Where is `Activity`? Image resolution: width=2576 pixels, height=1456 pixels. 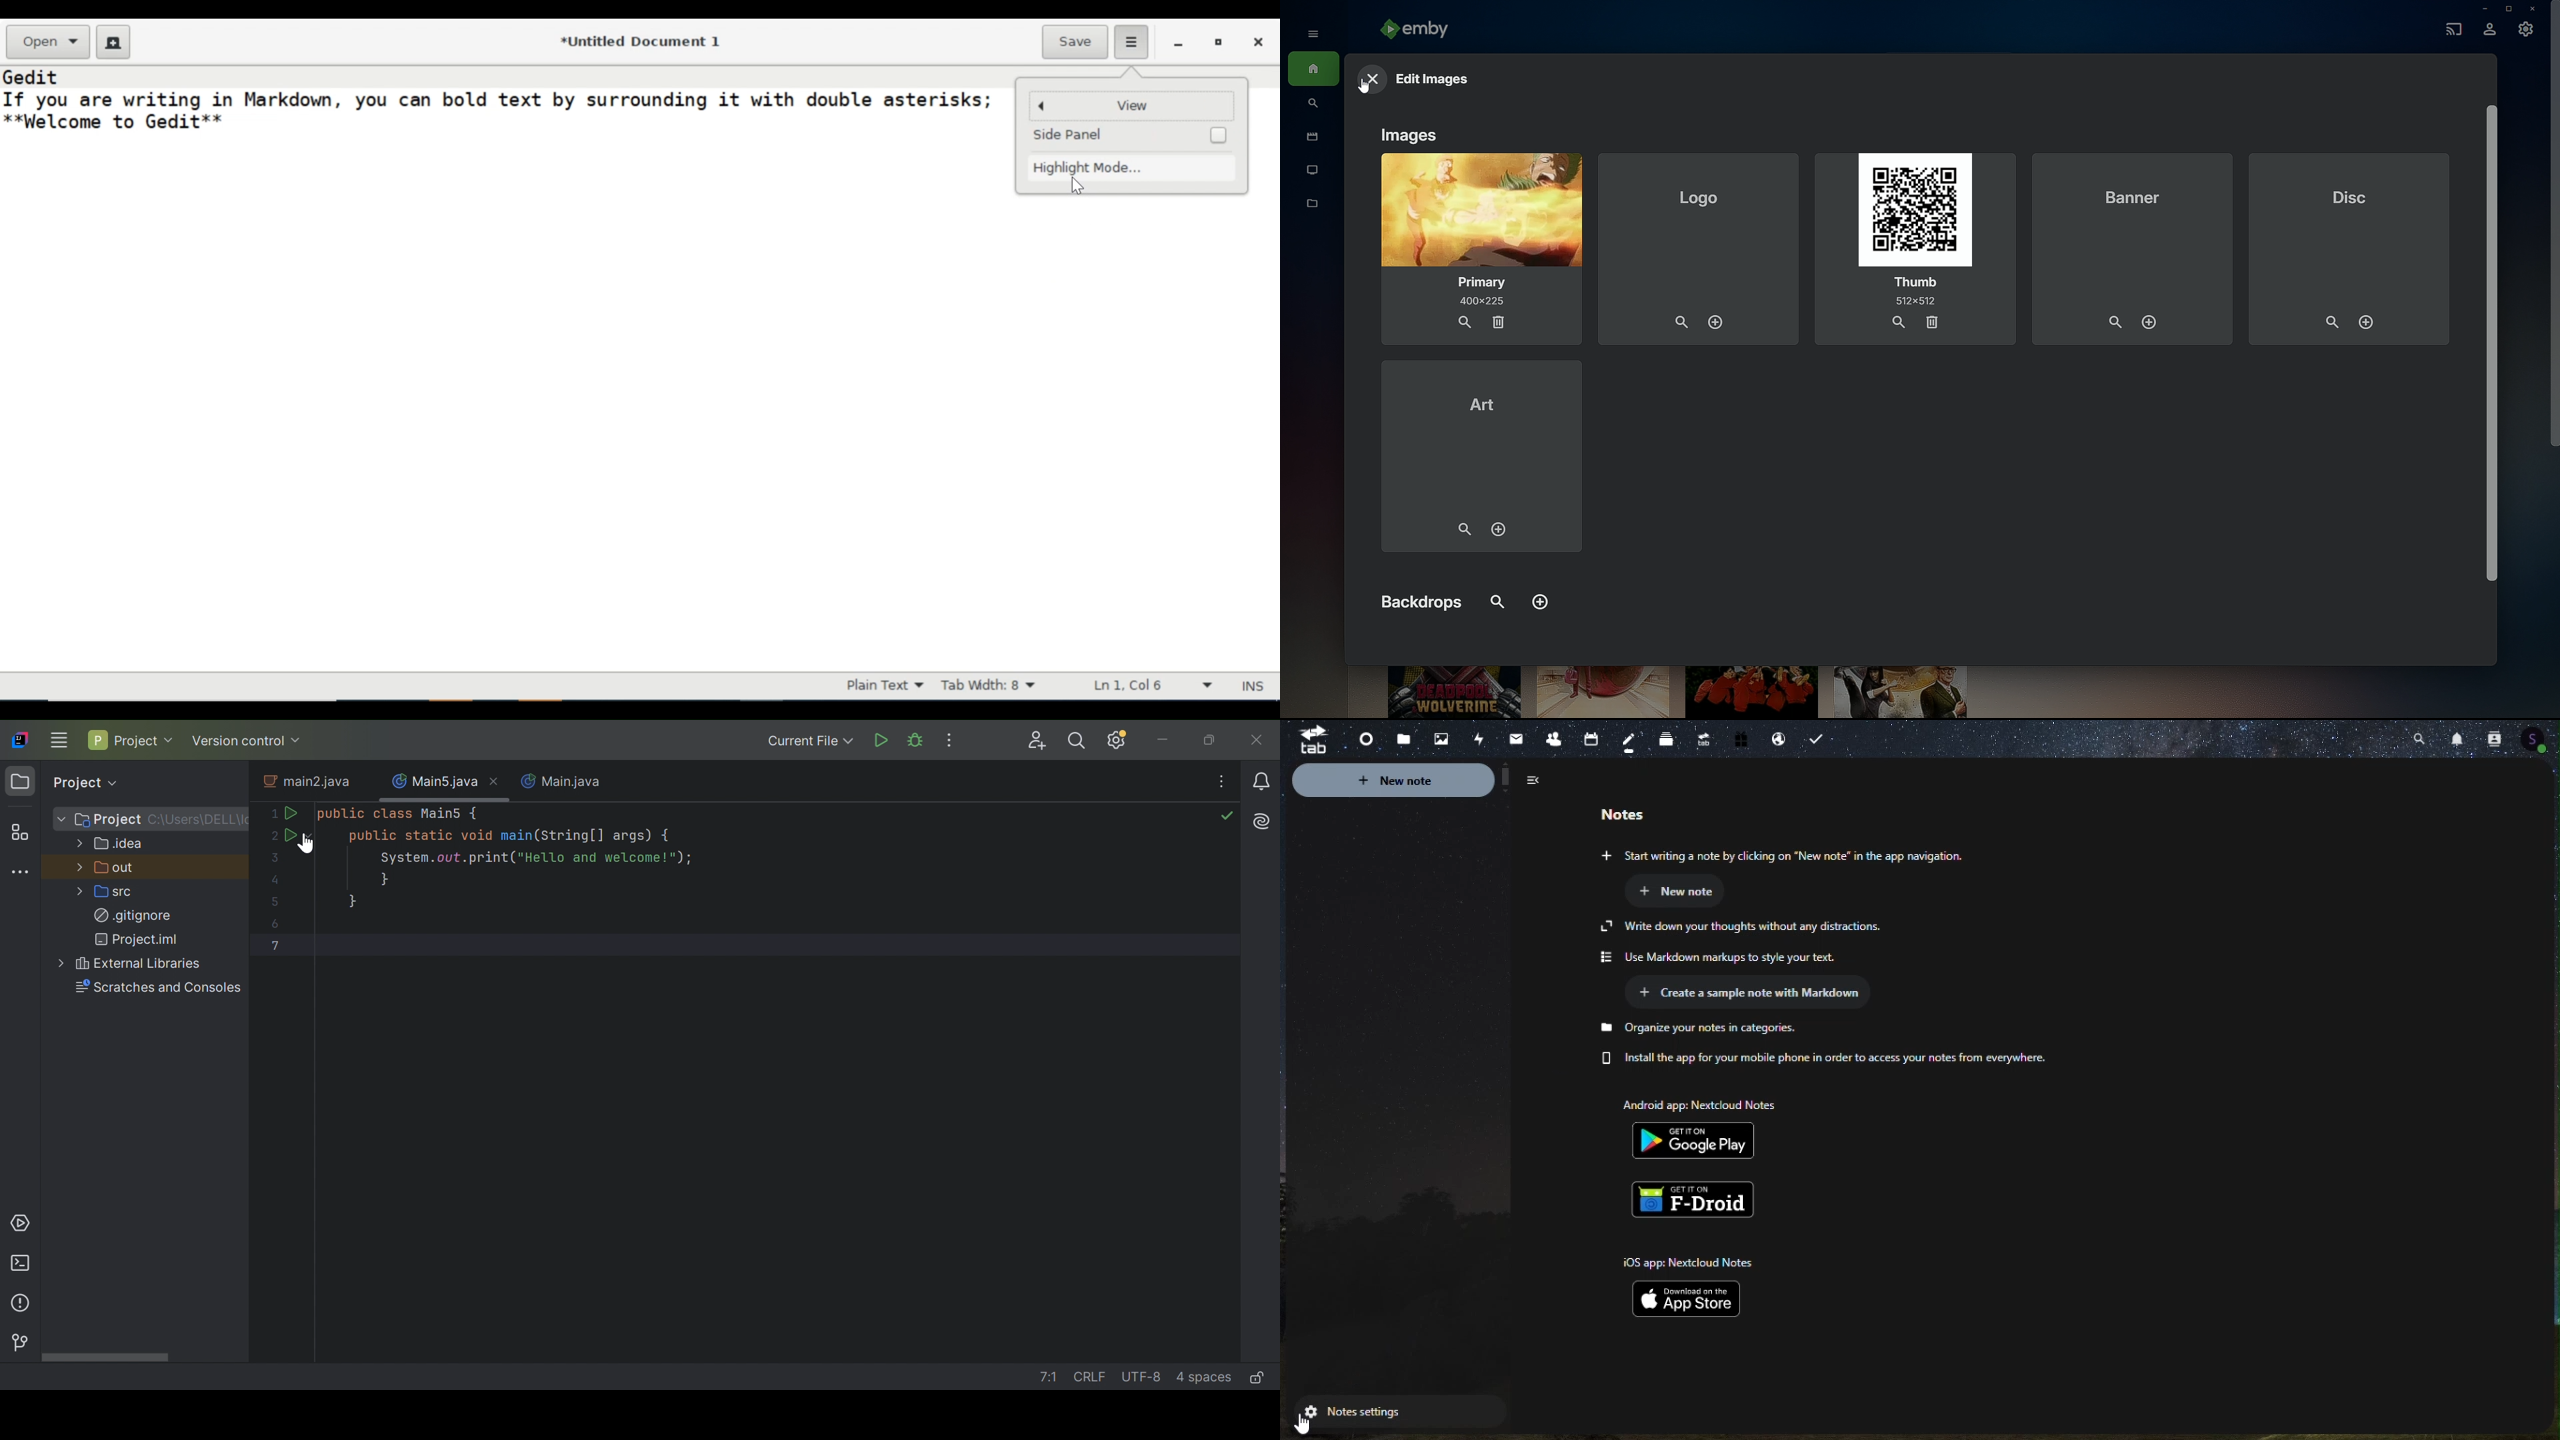 Activity is located at coordinates (1479, 737).